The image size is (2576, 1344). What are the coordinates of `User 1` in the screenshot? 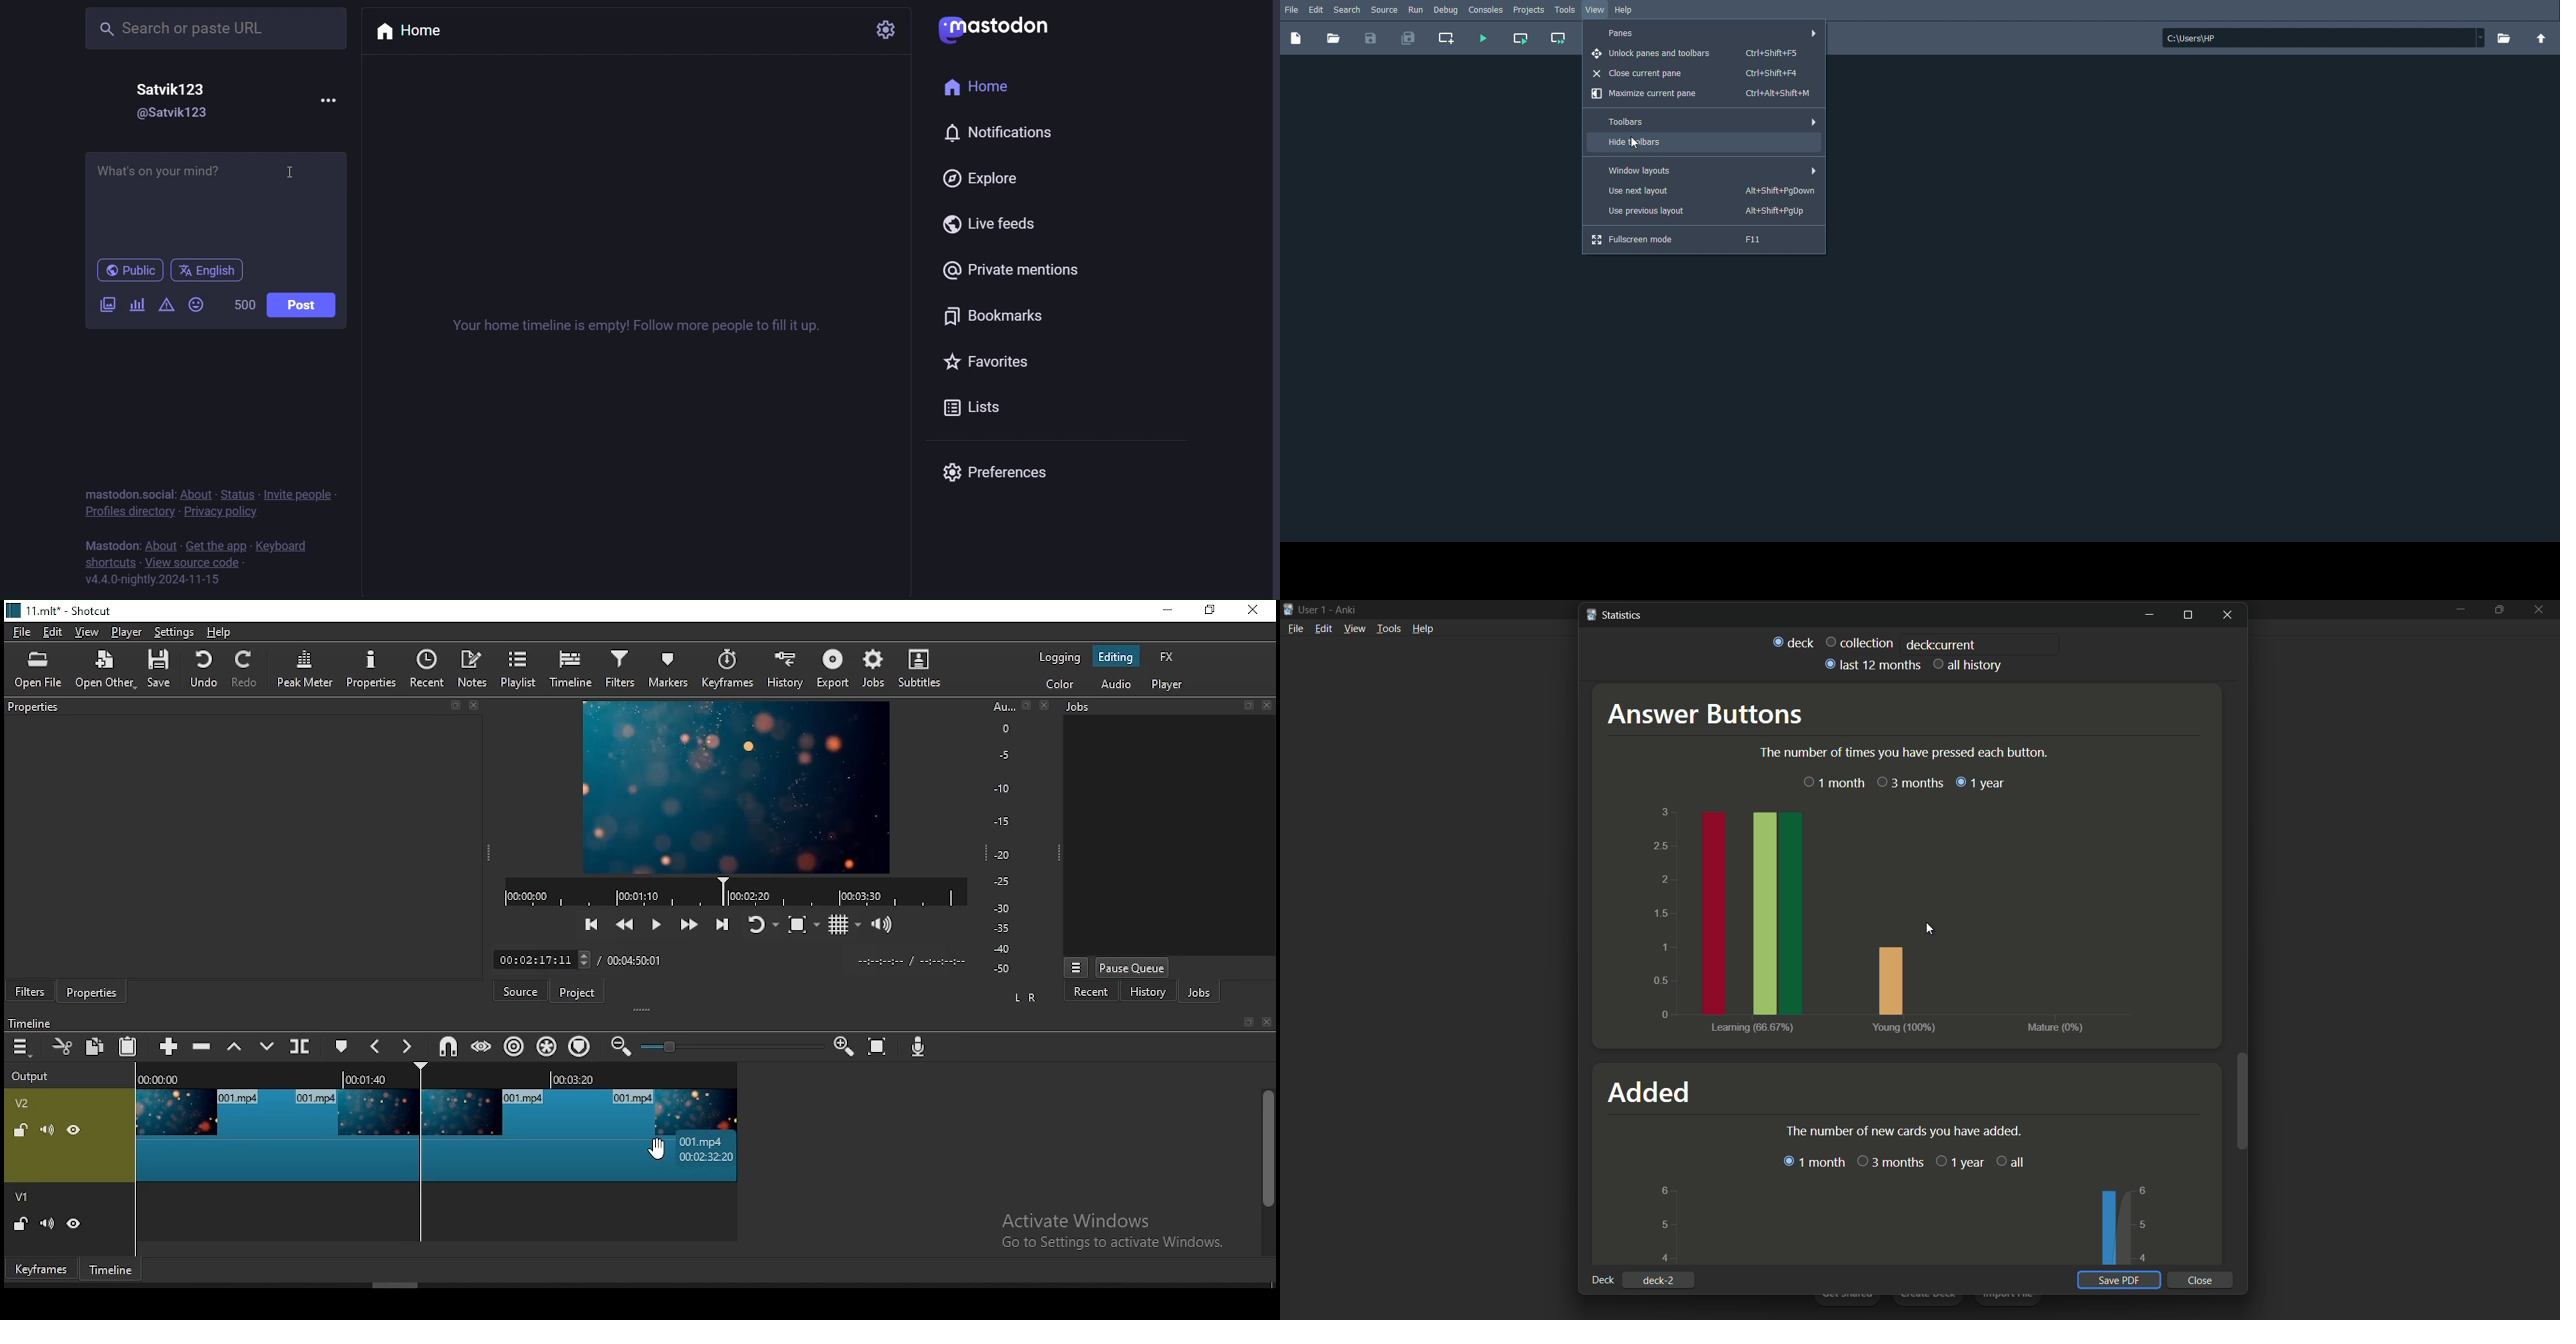 It's located at (1313, 609).